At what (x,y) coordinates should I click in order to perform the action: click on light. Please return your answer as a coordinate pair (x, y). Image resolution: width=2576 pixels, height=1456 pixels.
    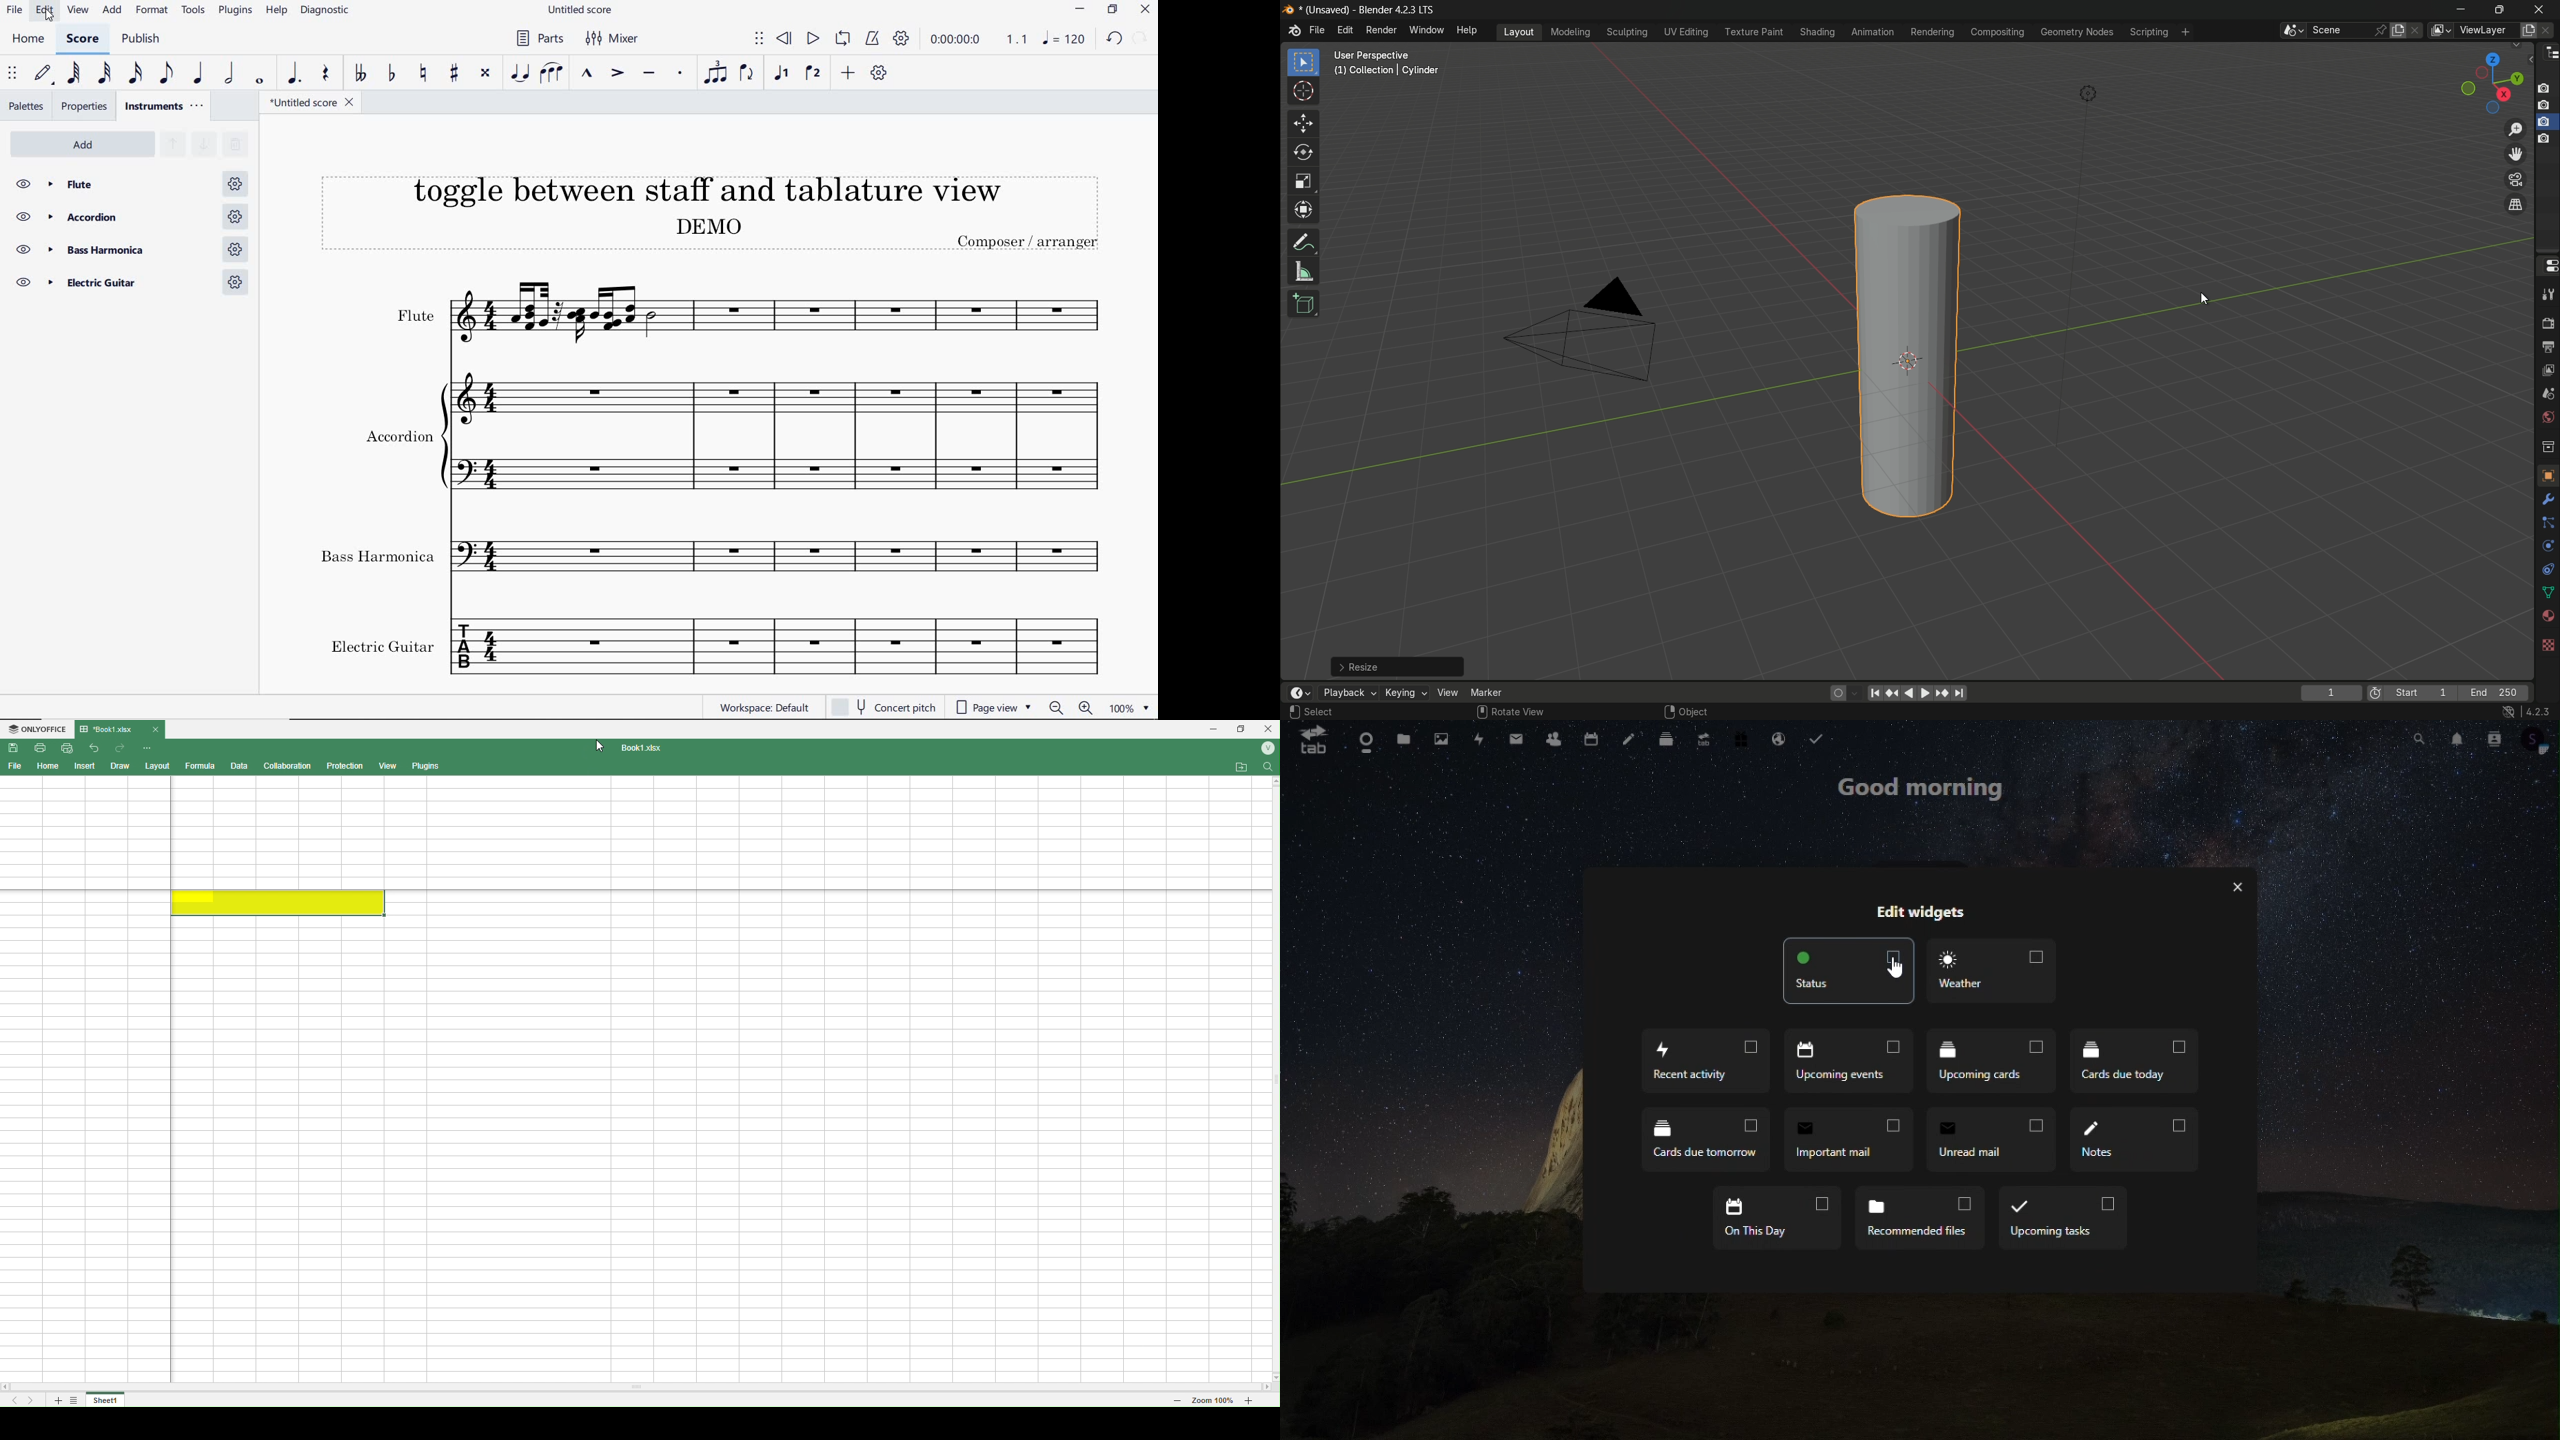
    Looking at the image, I should click on (2089, 94).